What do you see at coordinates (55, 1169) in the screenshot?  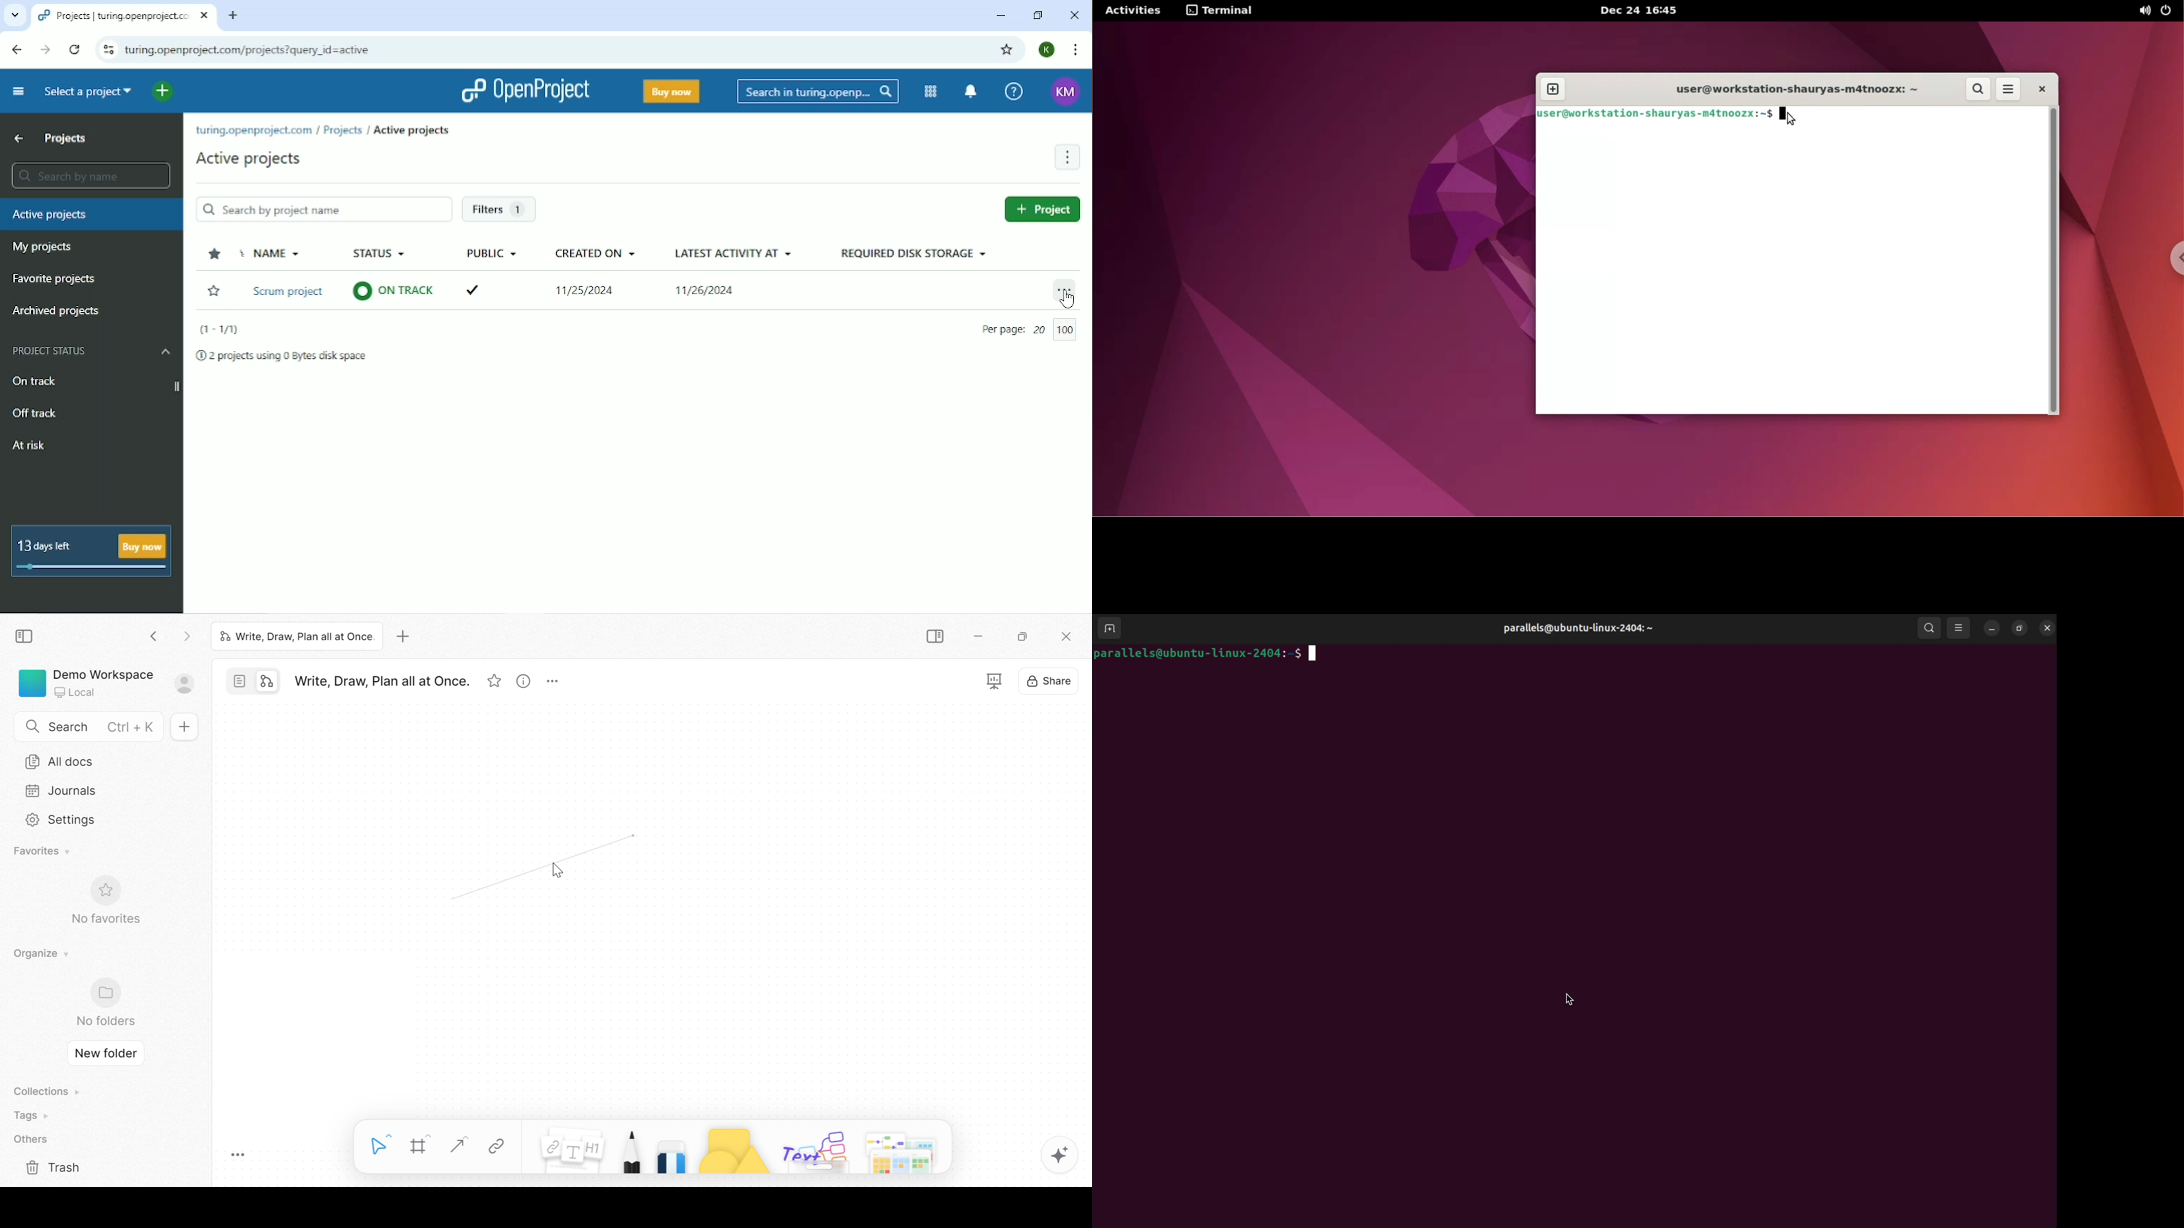 I see `Trash` at bounding box center [55, 1169].